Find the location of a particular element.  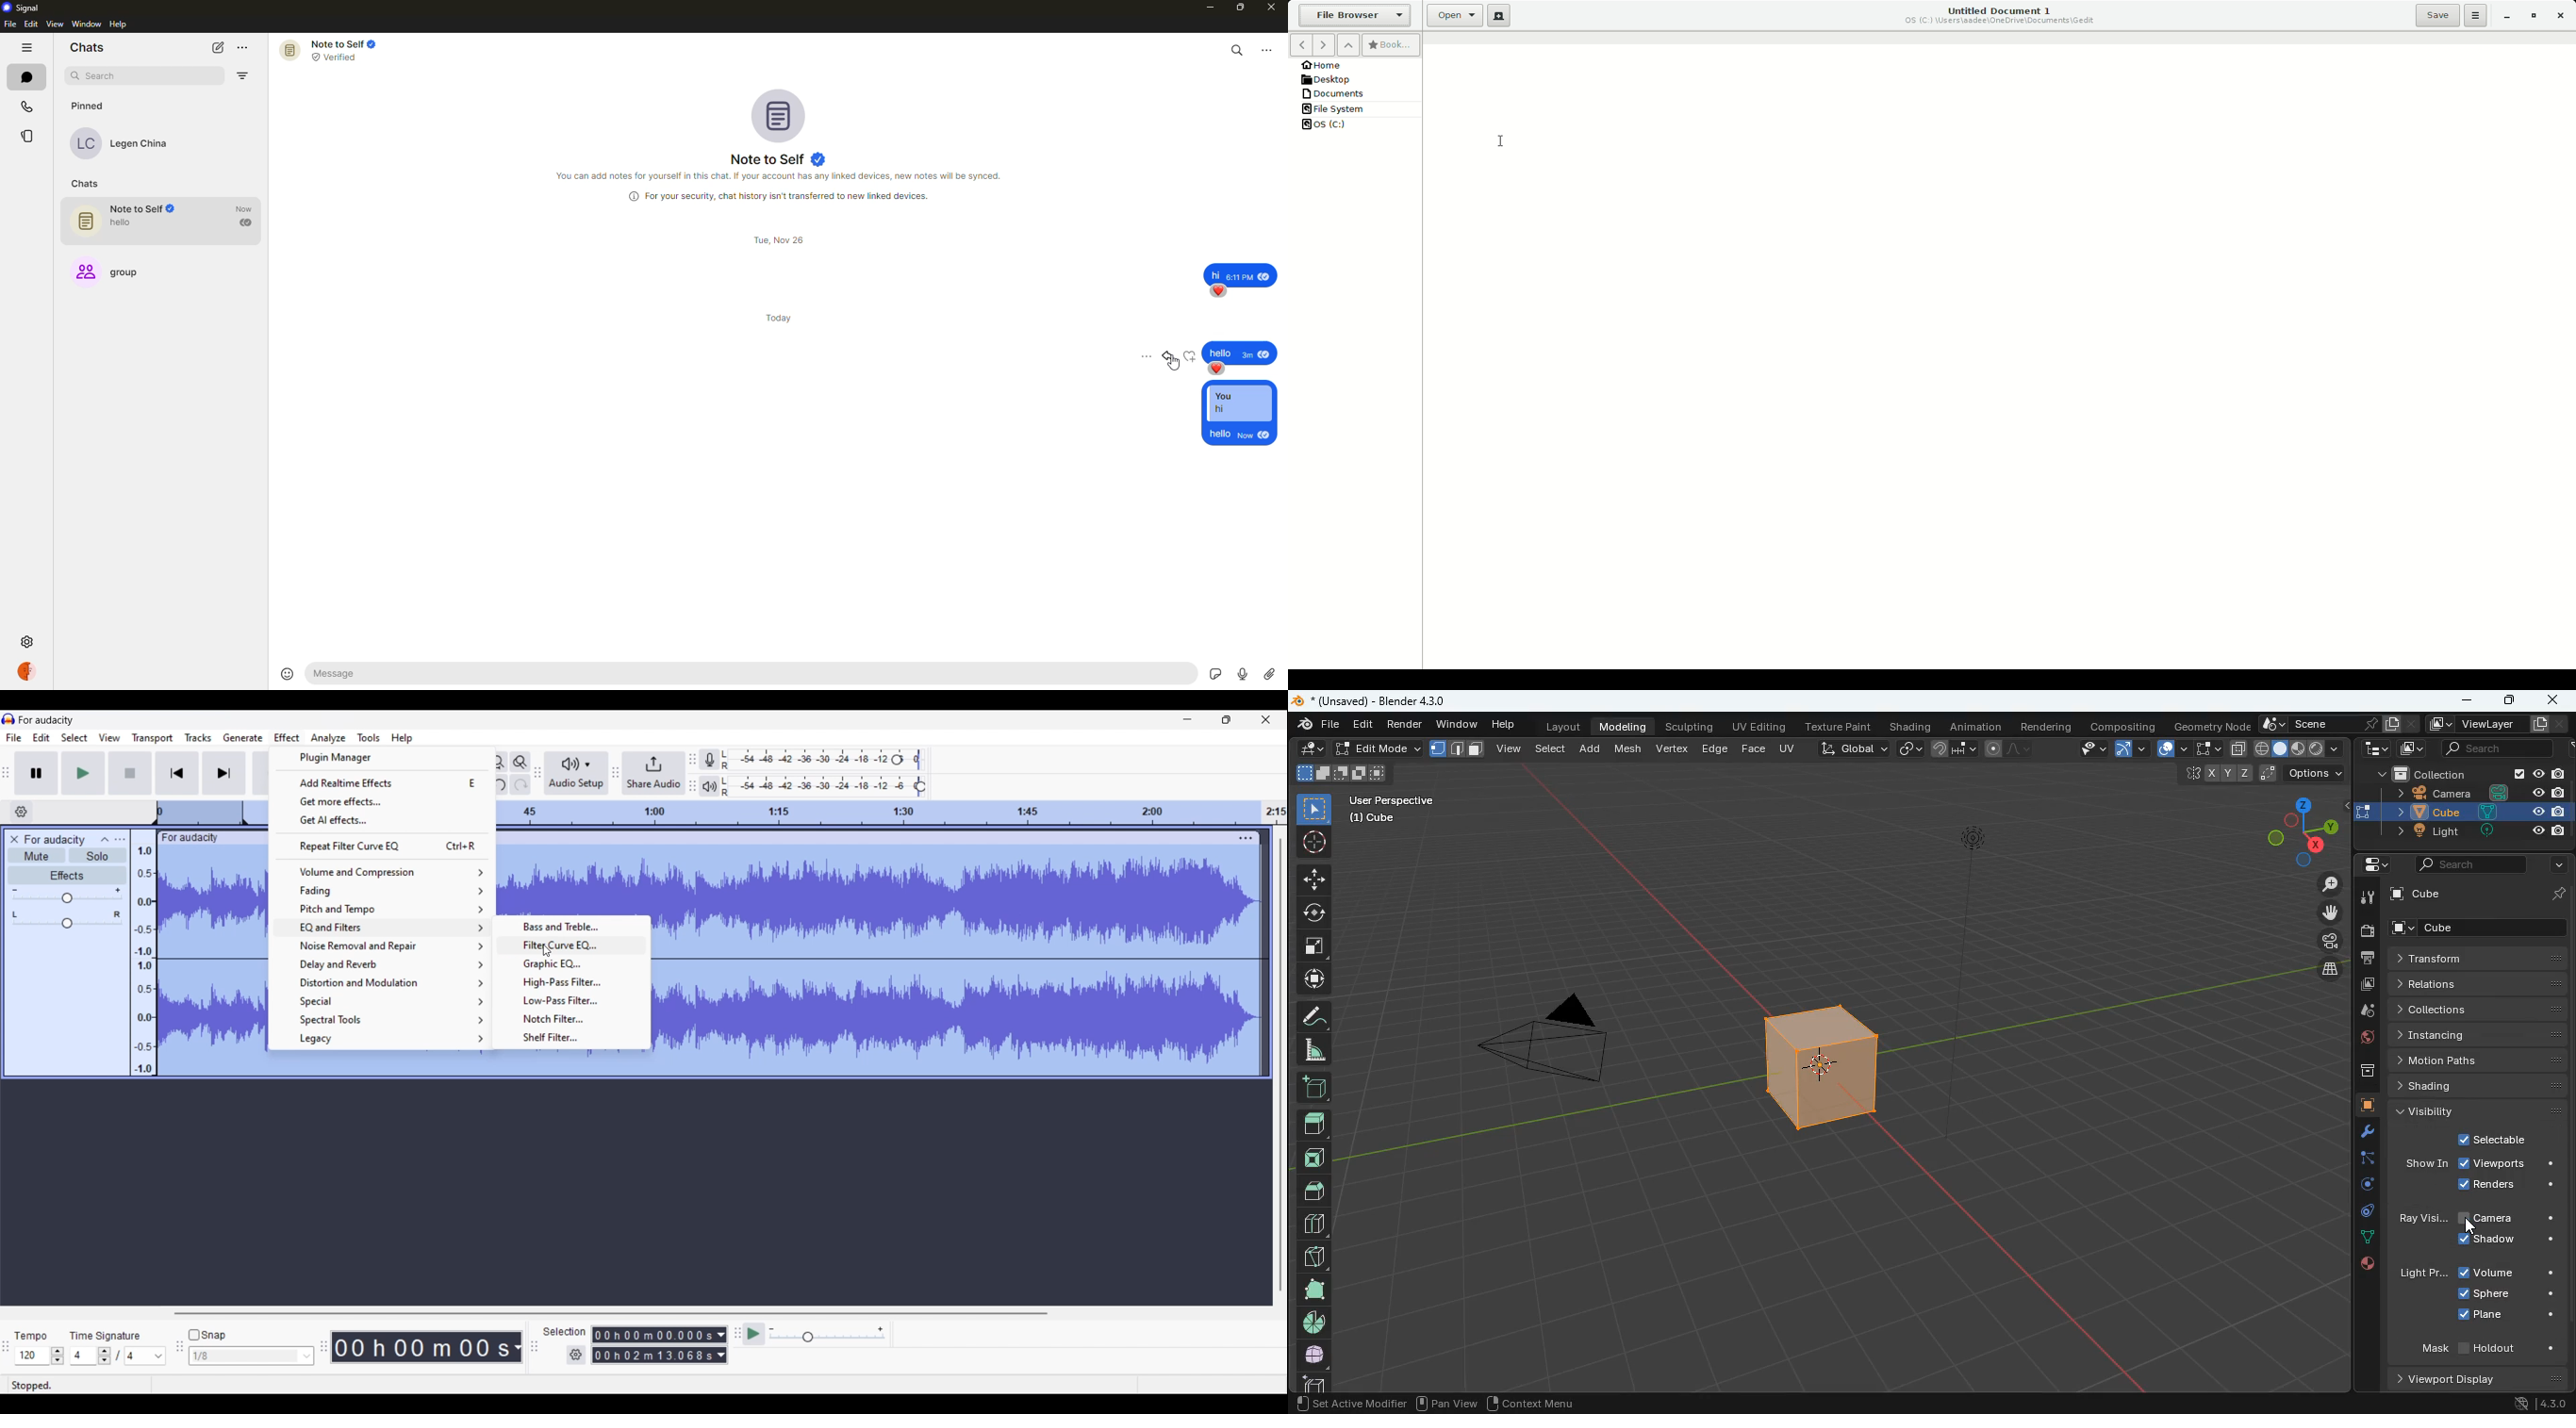

Delete track is located at coordinates (16, 840).